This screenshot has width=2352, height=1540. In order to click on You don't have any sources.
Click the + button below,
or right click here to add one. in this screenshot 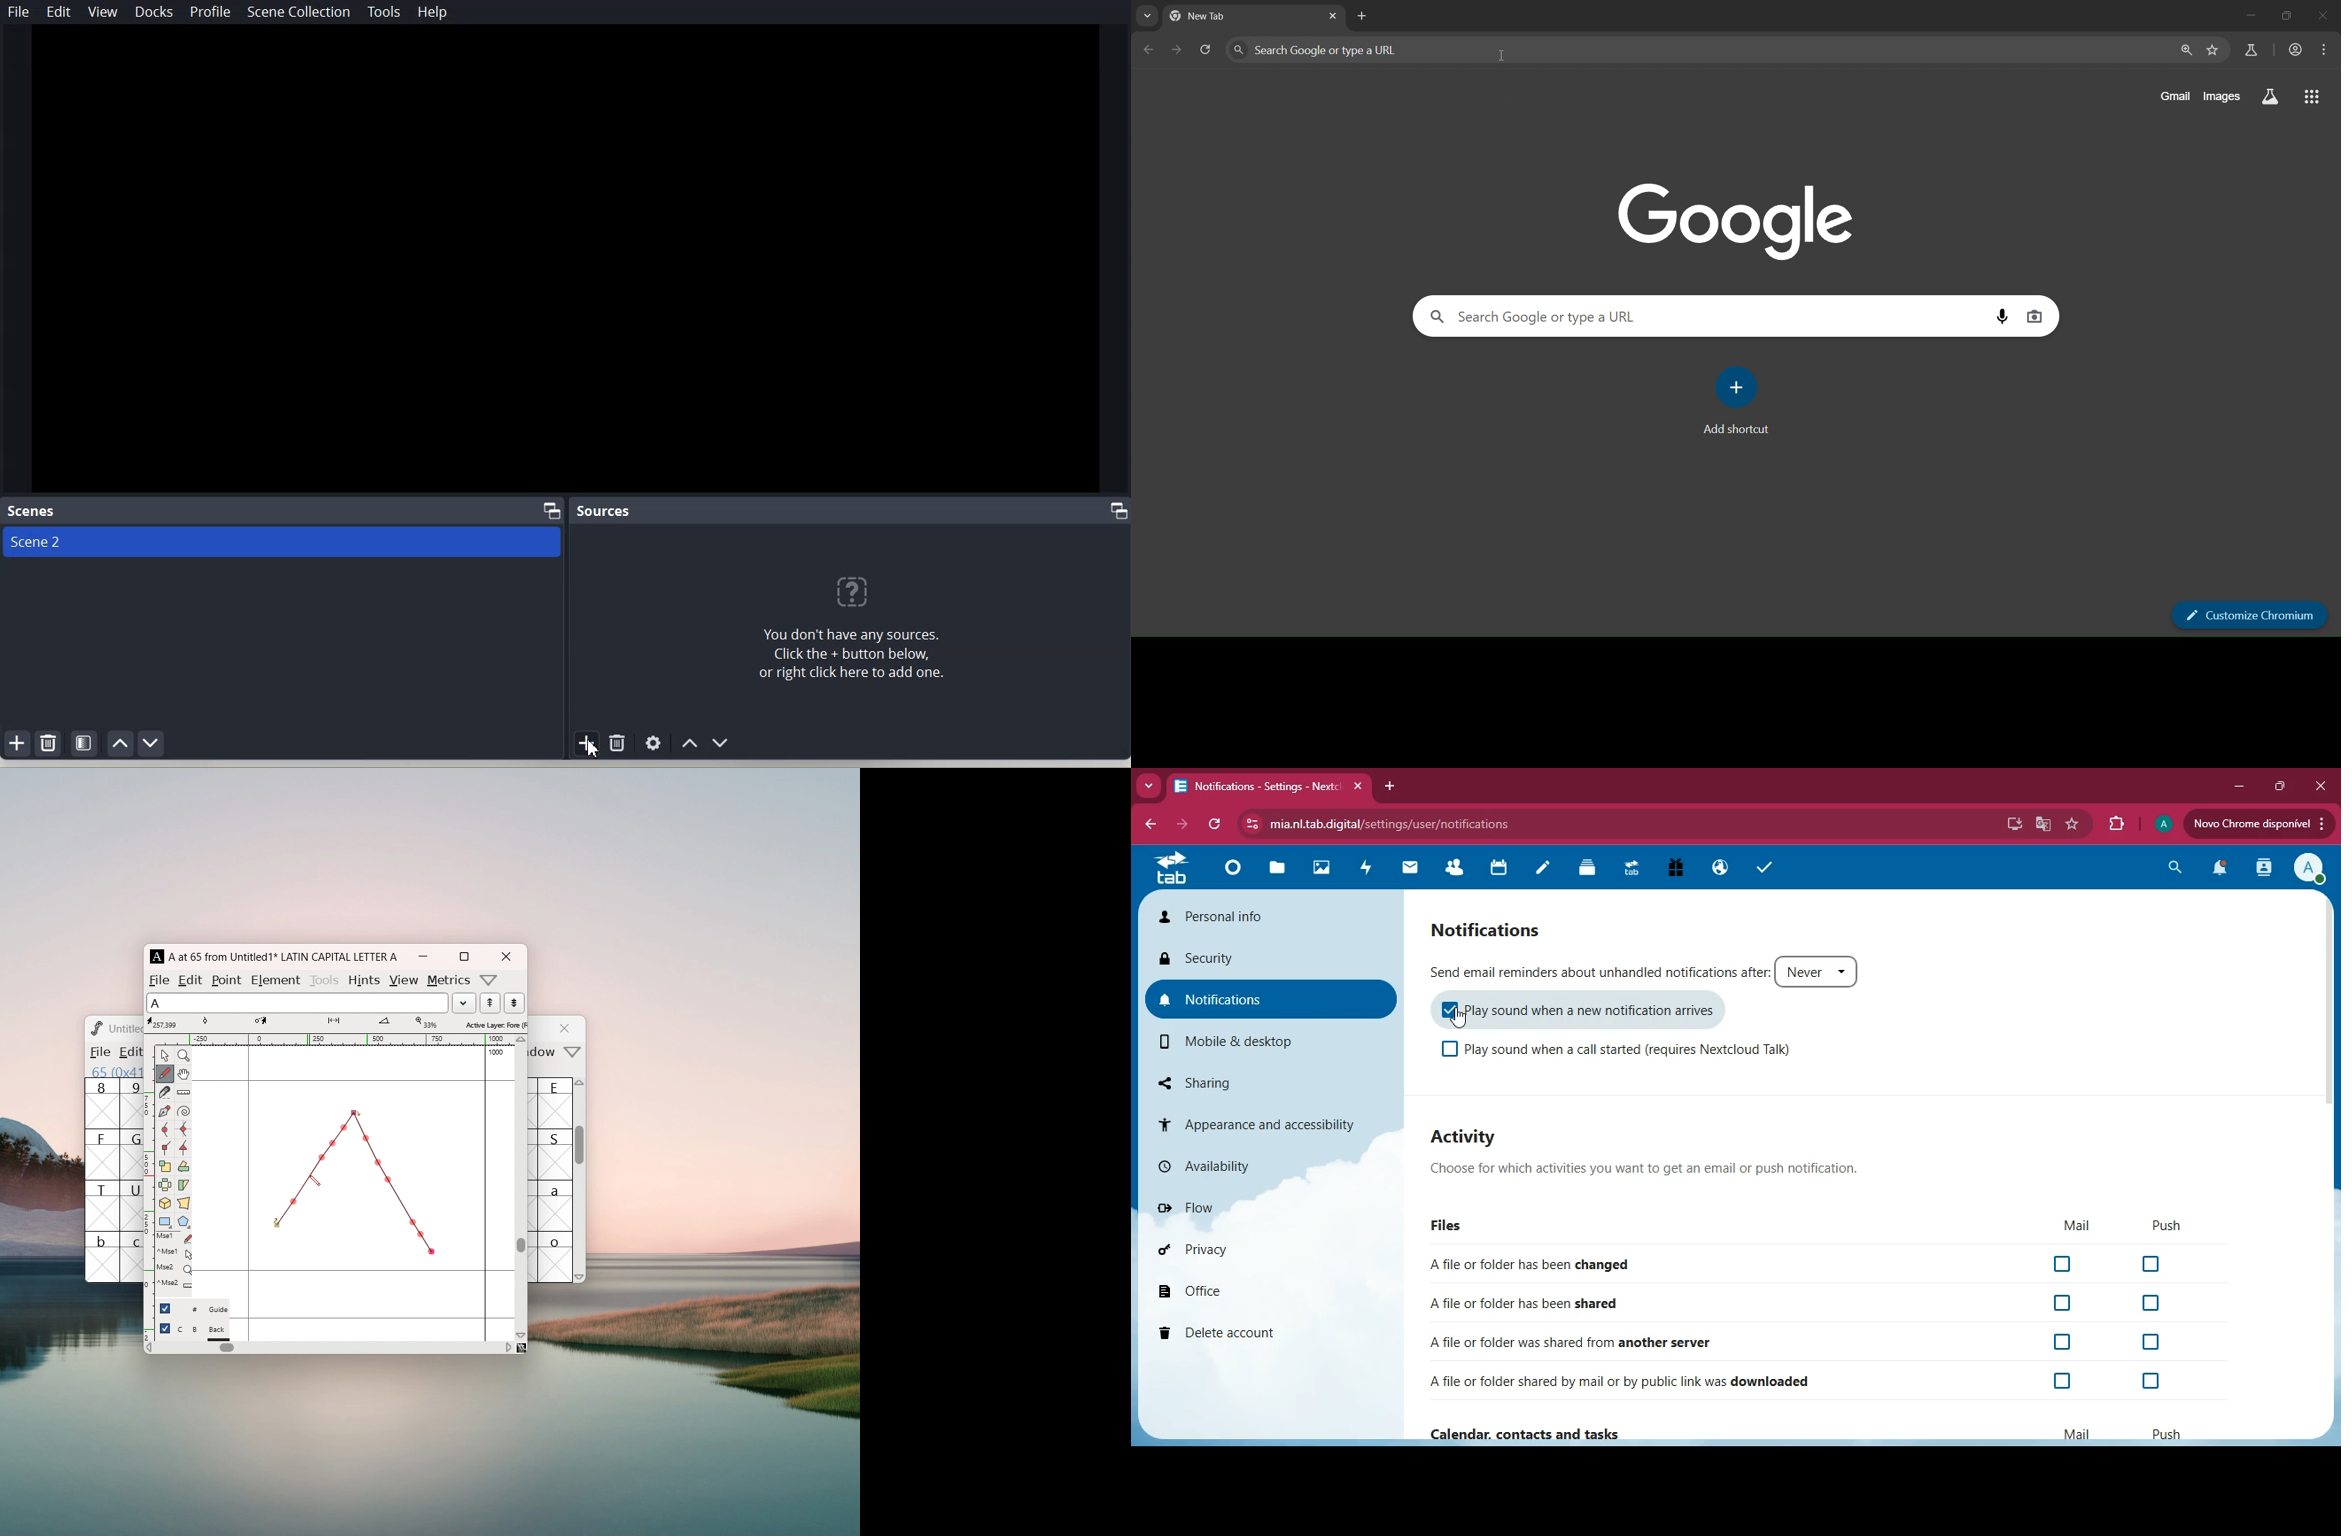, I will do `click(847, 629)`.